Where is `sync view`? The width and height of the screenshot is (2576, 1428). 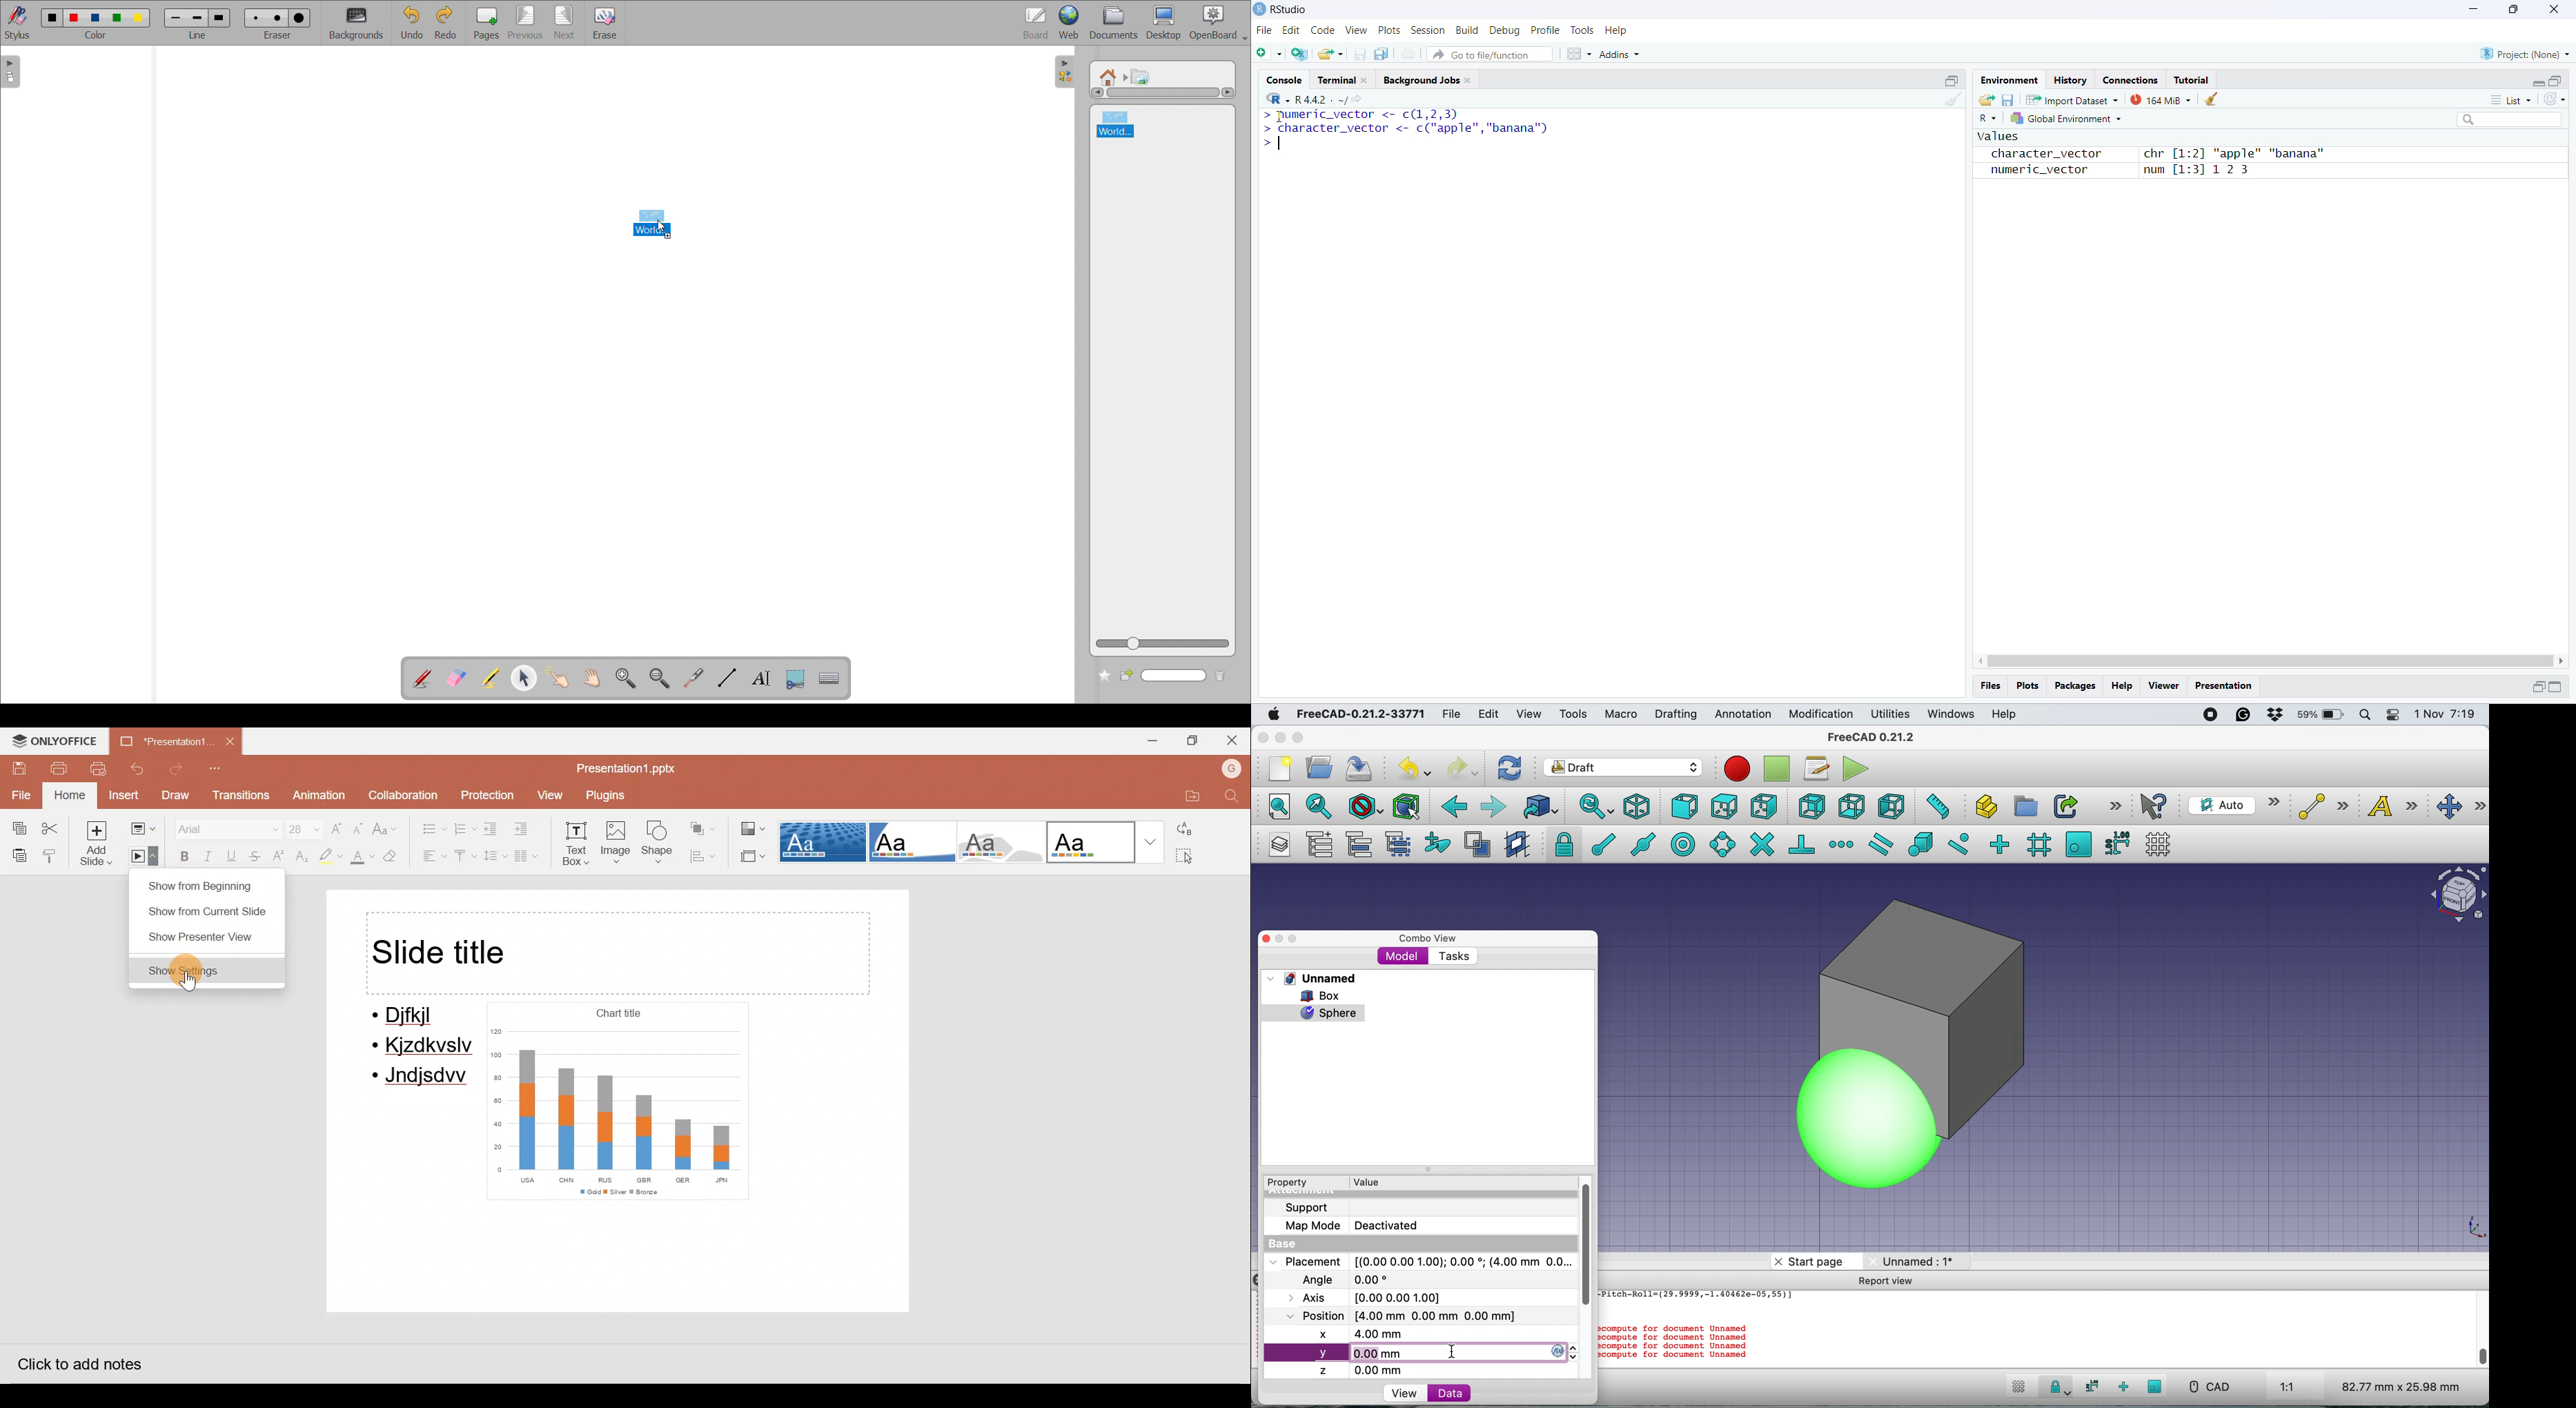 sync view is located at coordinates (1590, 808).